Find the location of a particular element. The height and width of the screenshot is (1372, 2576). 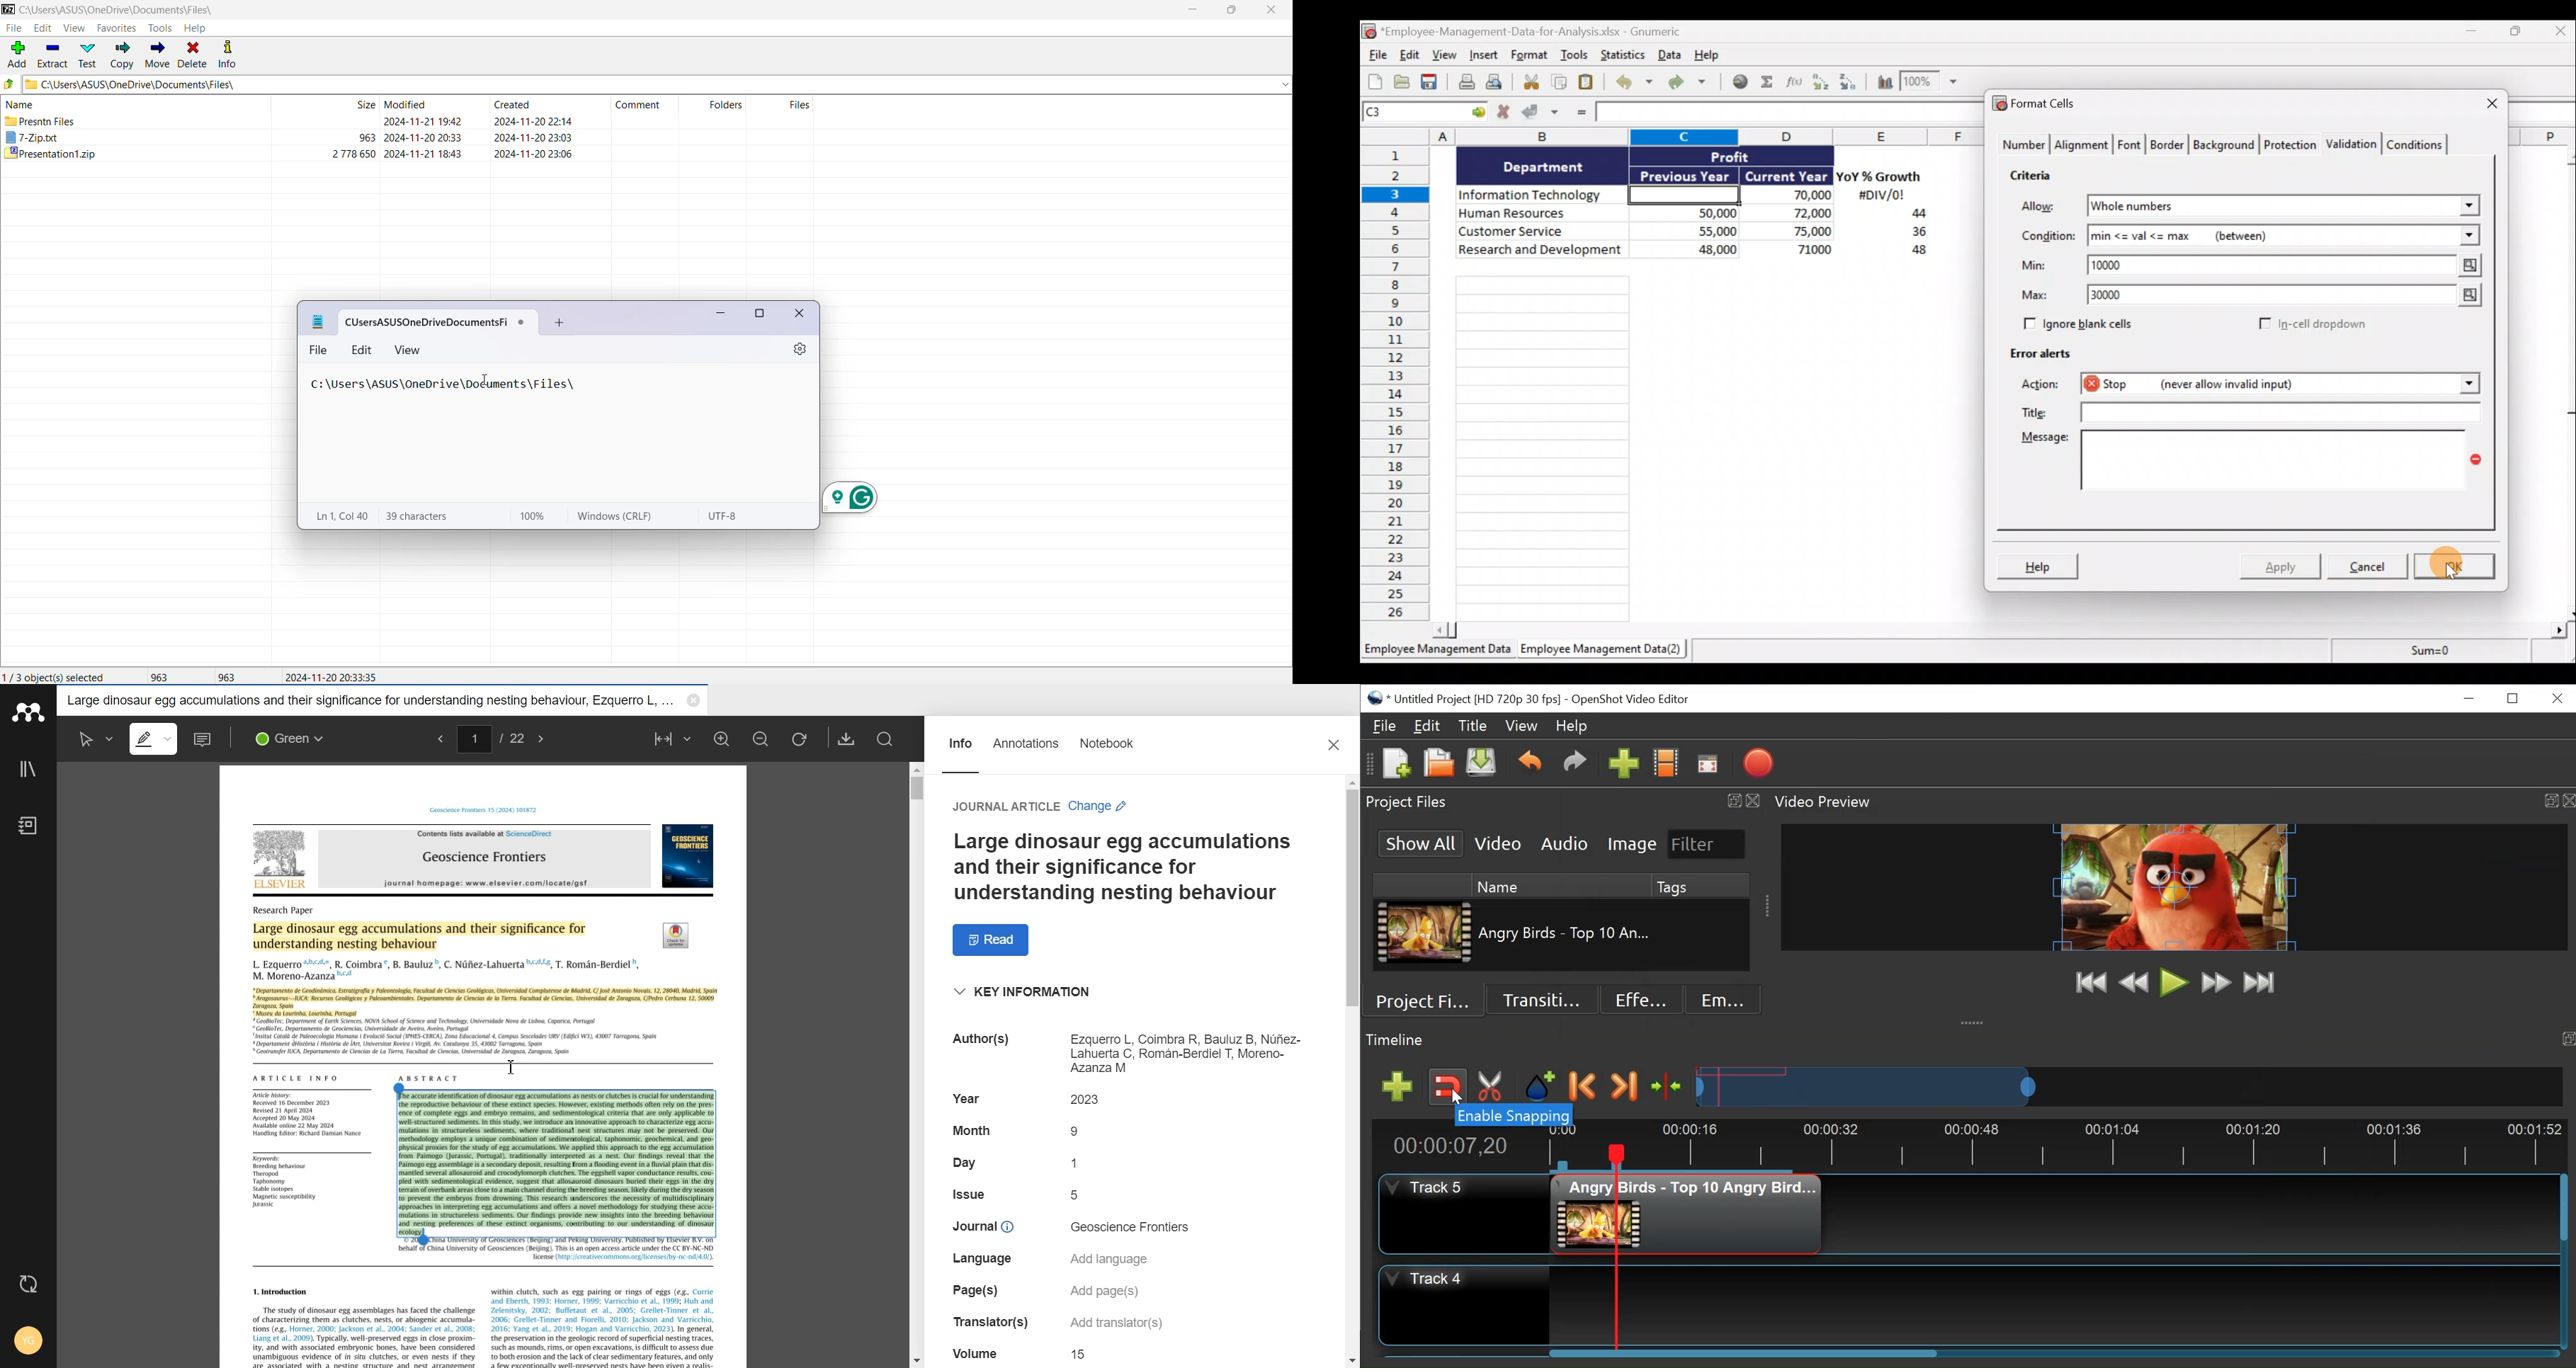

Close is located at coordinates (1274, 10).